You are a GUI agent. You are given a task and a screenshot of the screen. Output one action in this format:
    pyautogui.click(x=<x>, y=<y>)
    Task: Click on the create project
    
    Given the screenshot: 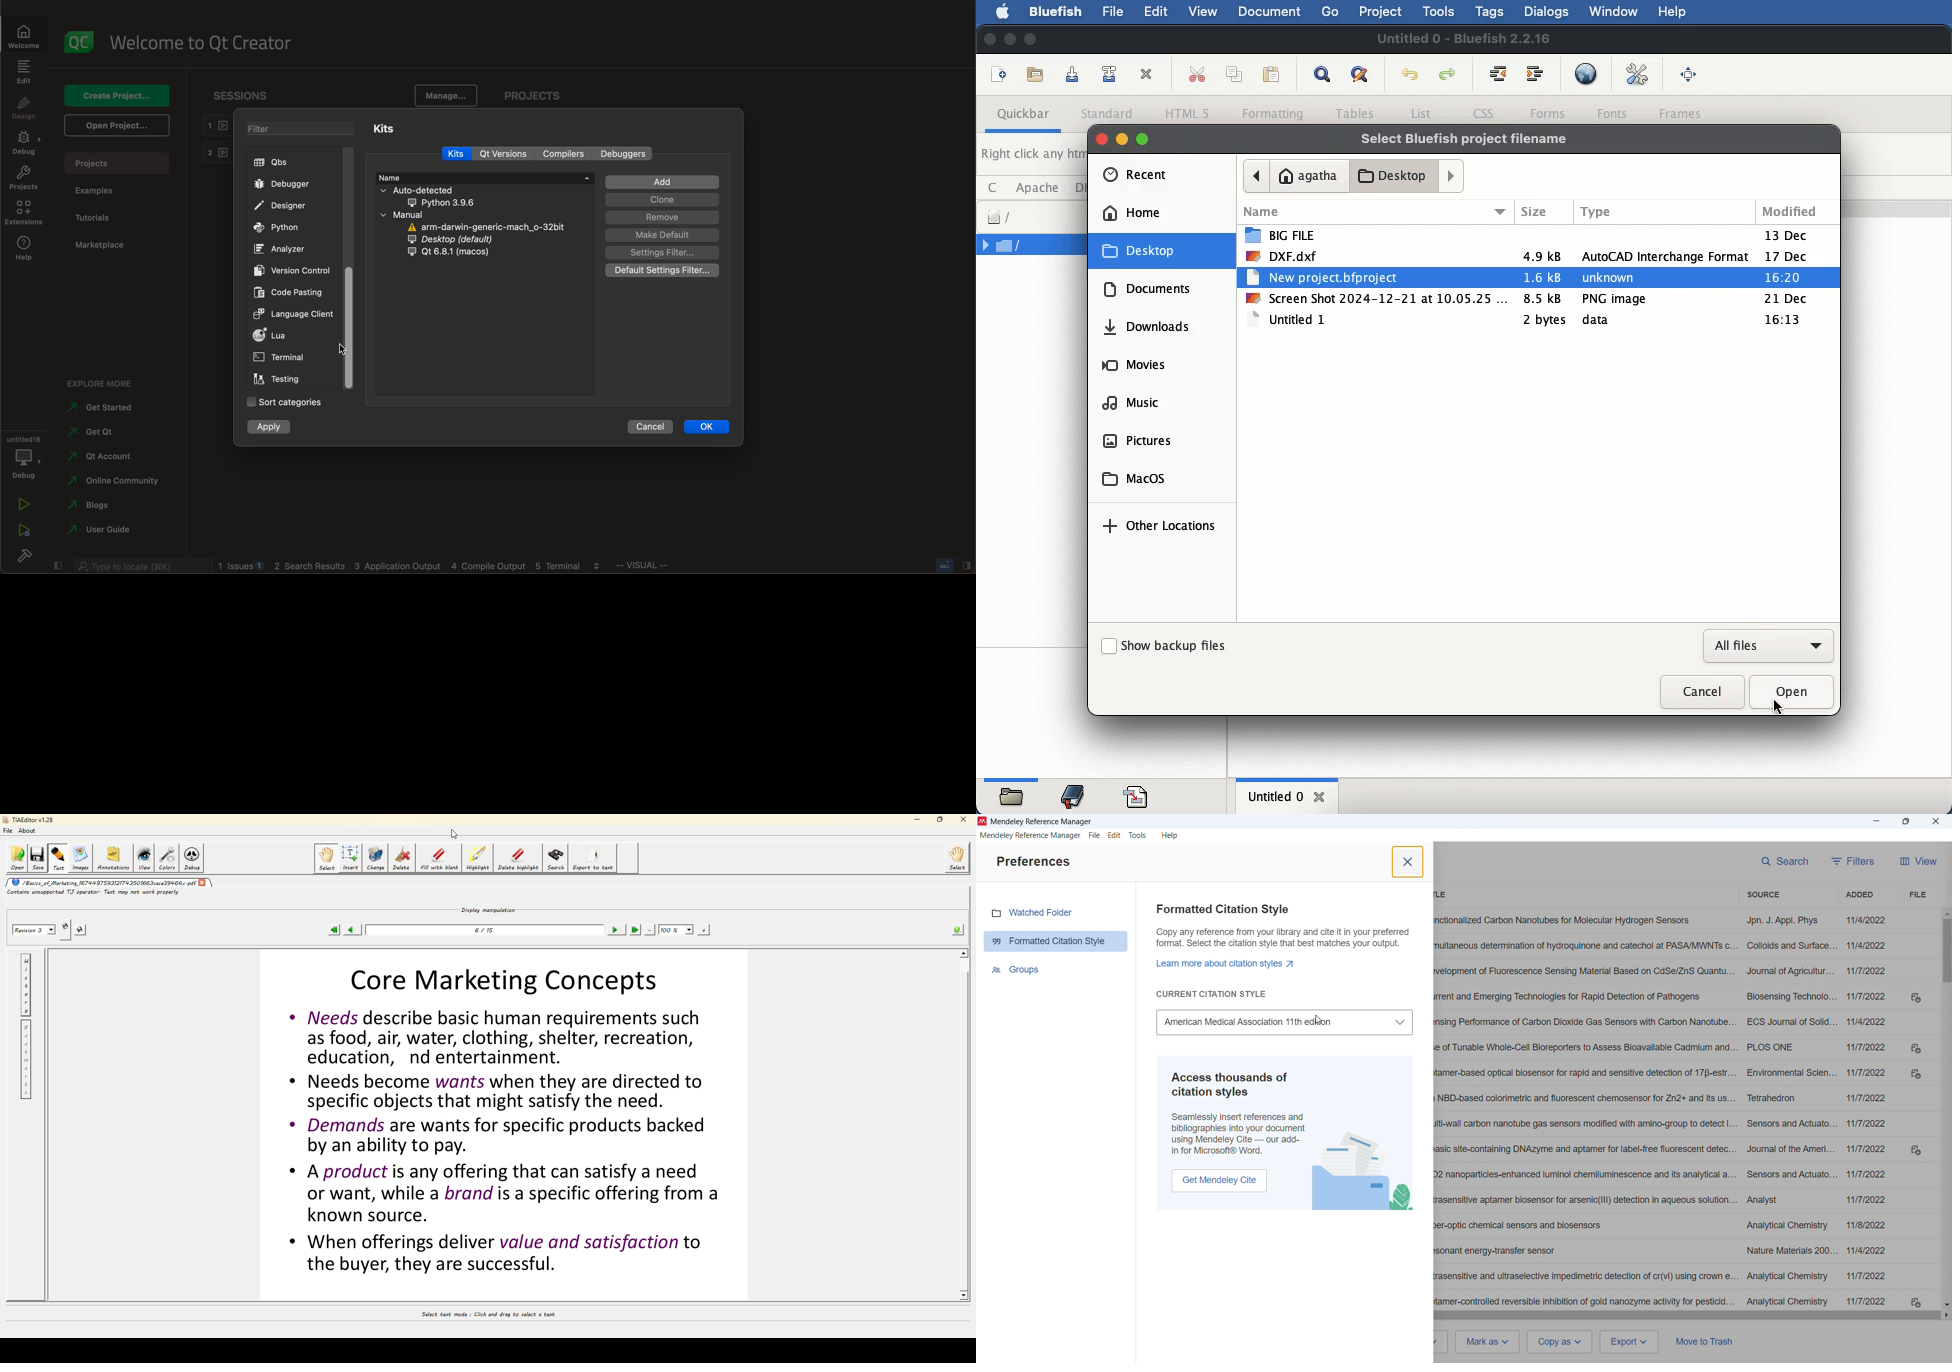 What is the action you would take?
    pyautogui.click(x=117, y=94)
    